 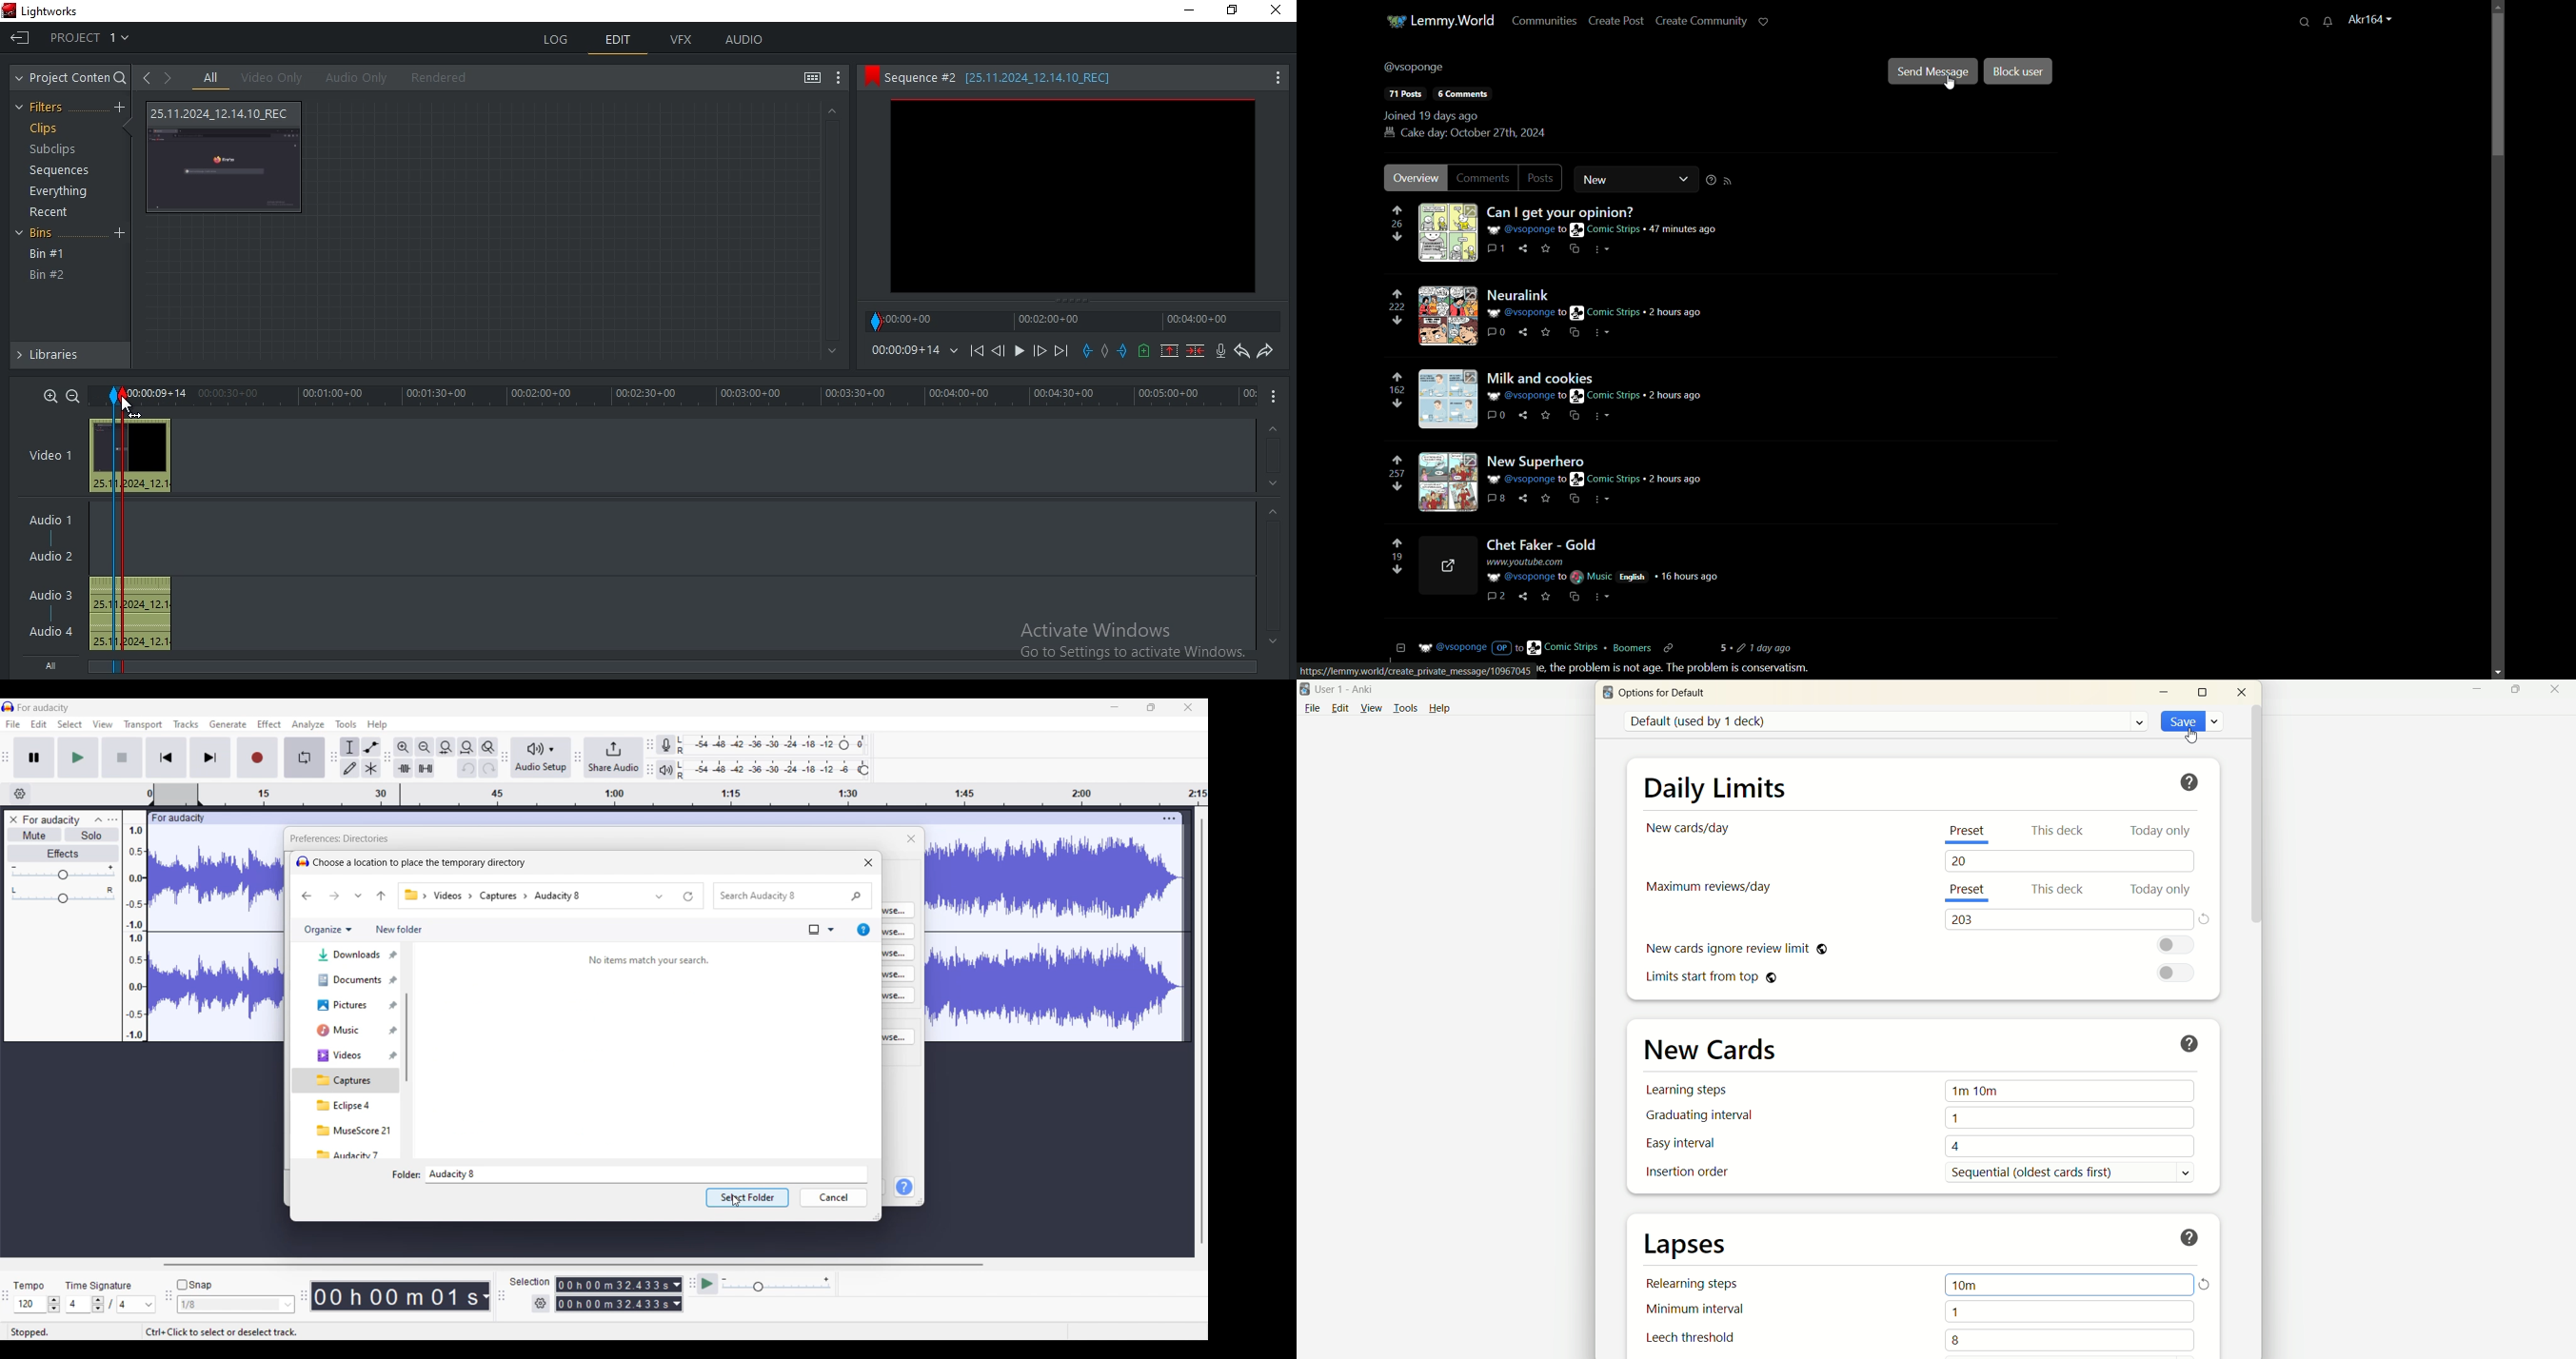 I want to click on User1-Anki, so click(x=1352, y=688).